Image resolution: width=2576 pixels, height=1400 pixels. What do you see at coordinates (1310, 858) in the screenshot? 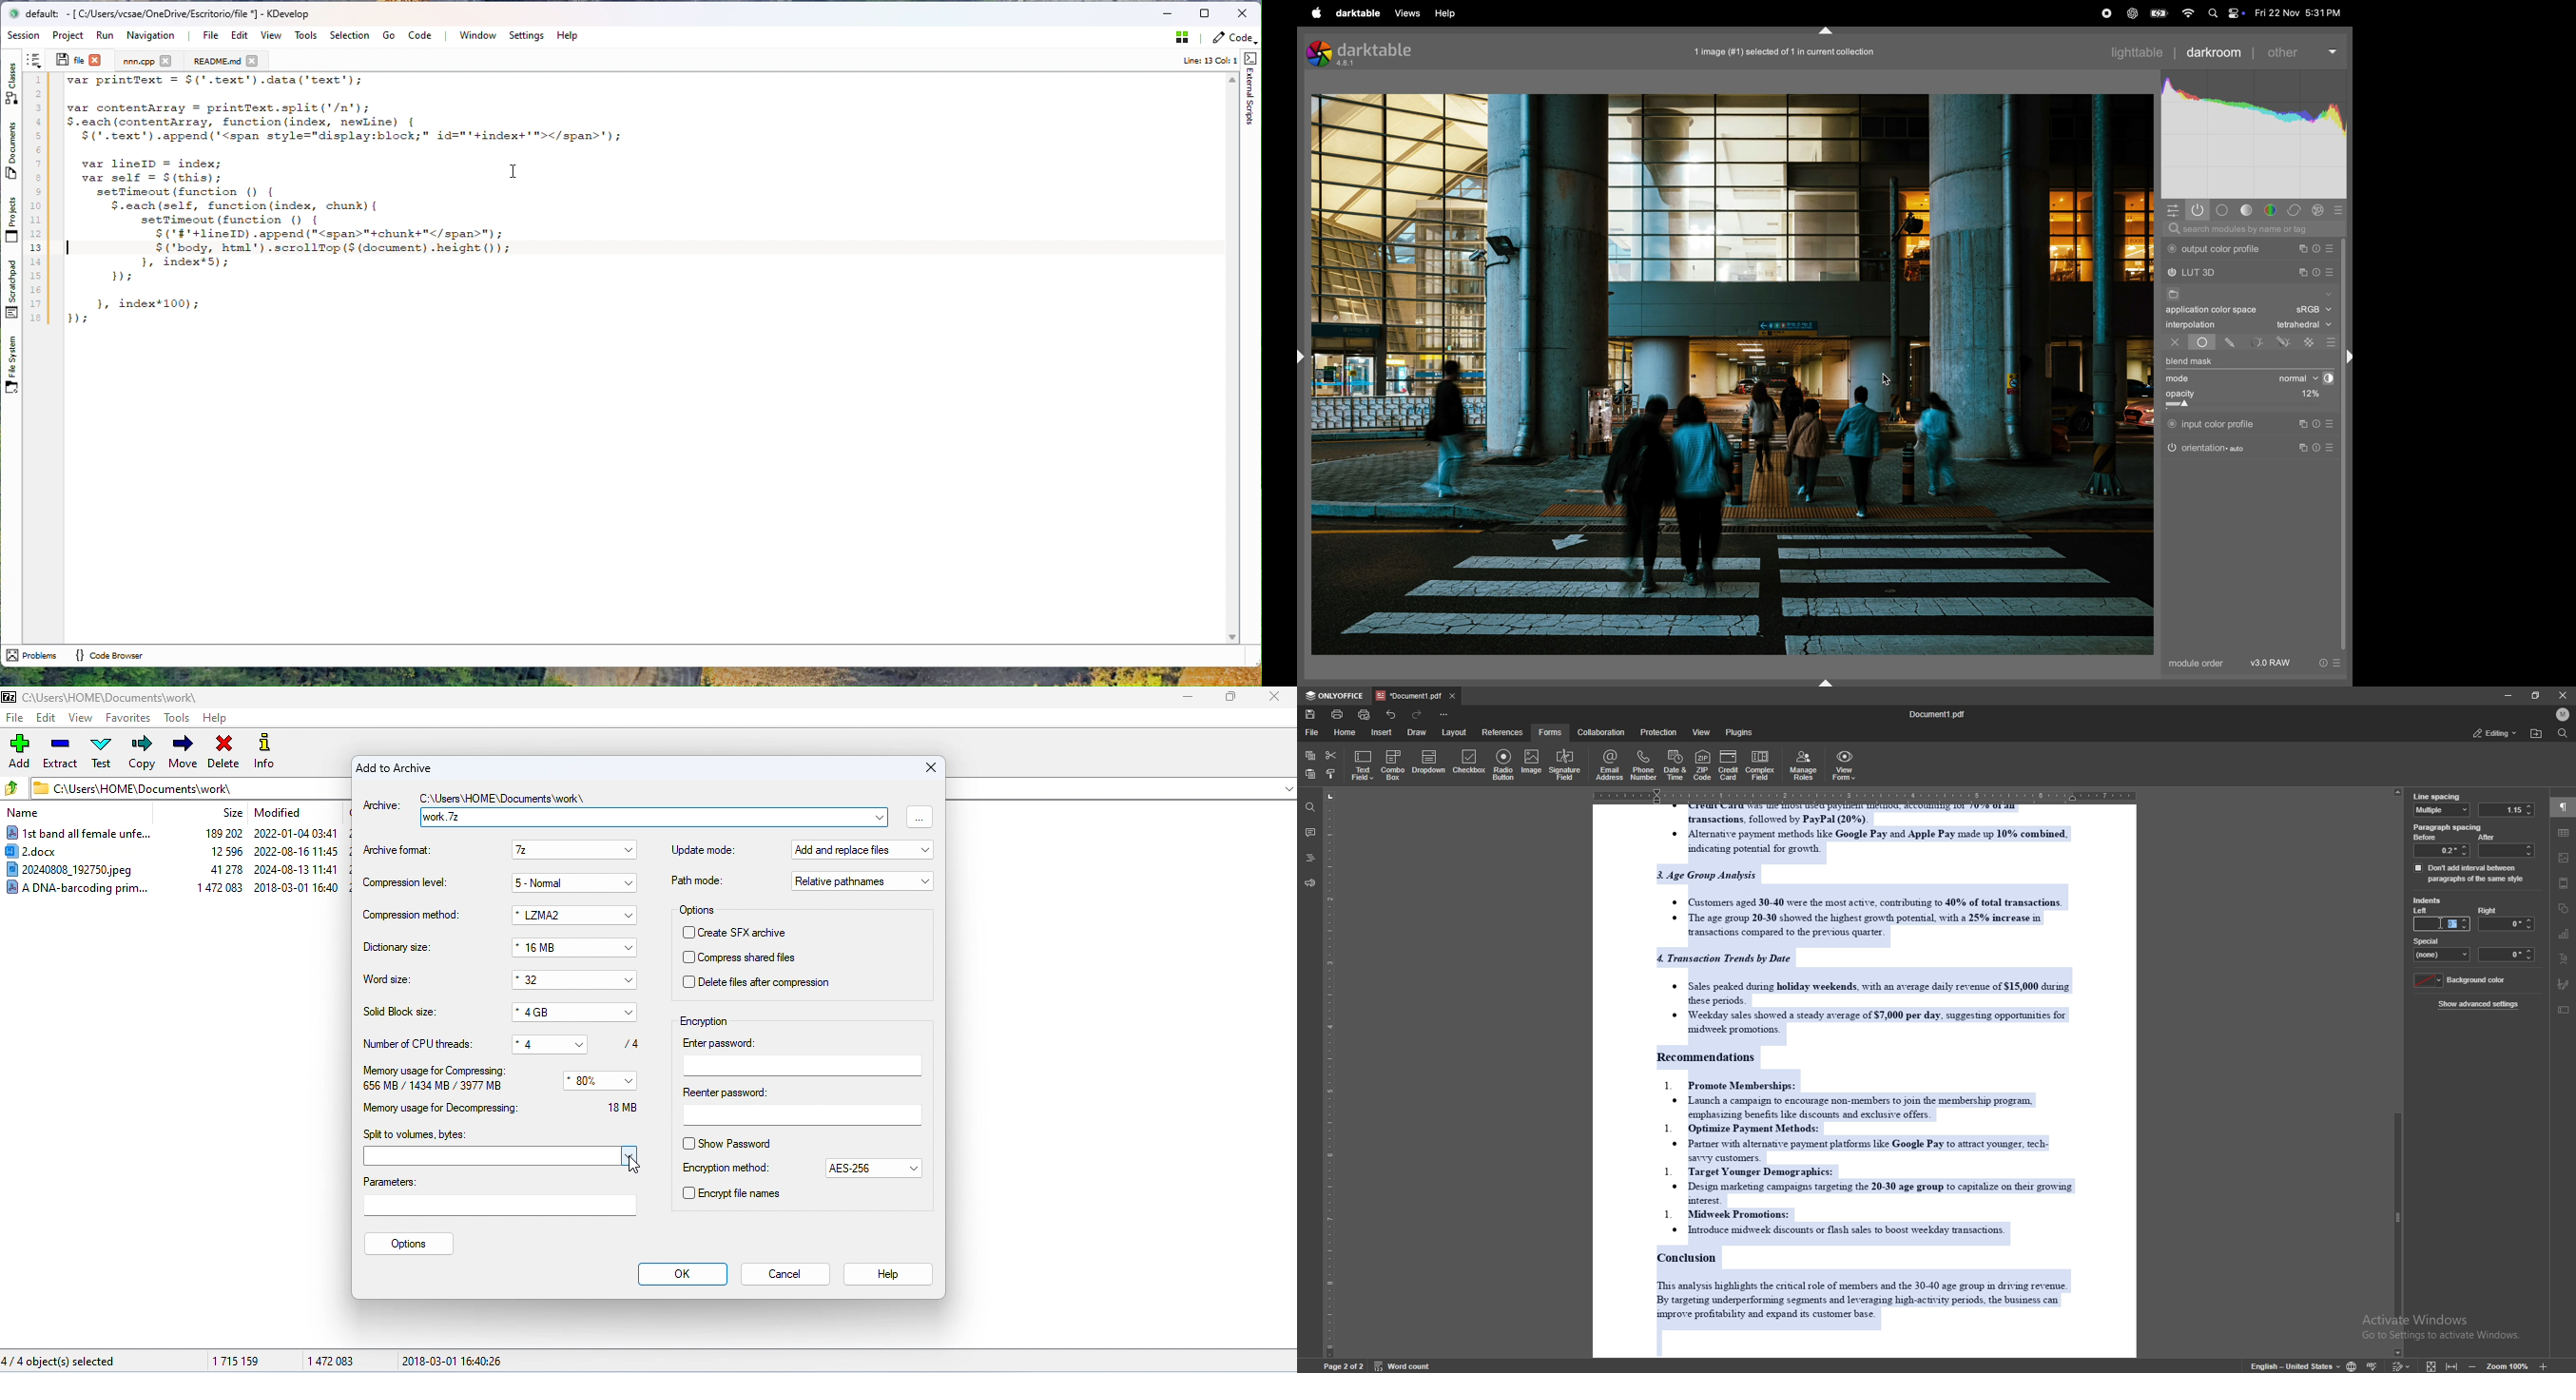
I see `headings` at bounding box center [1310, 858].